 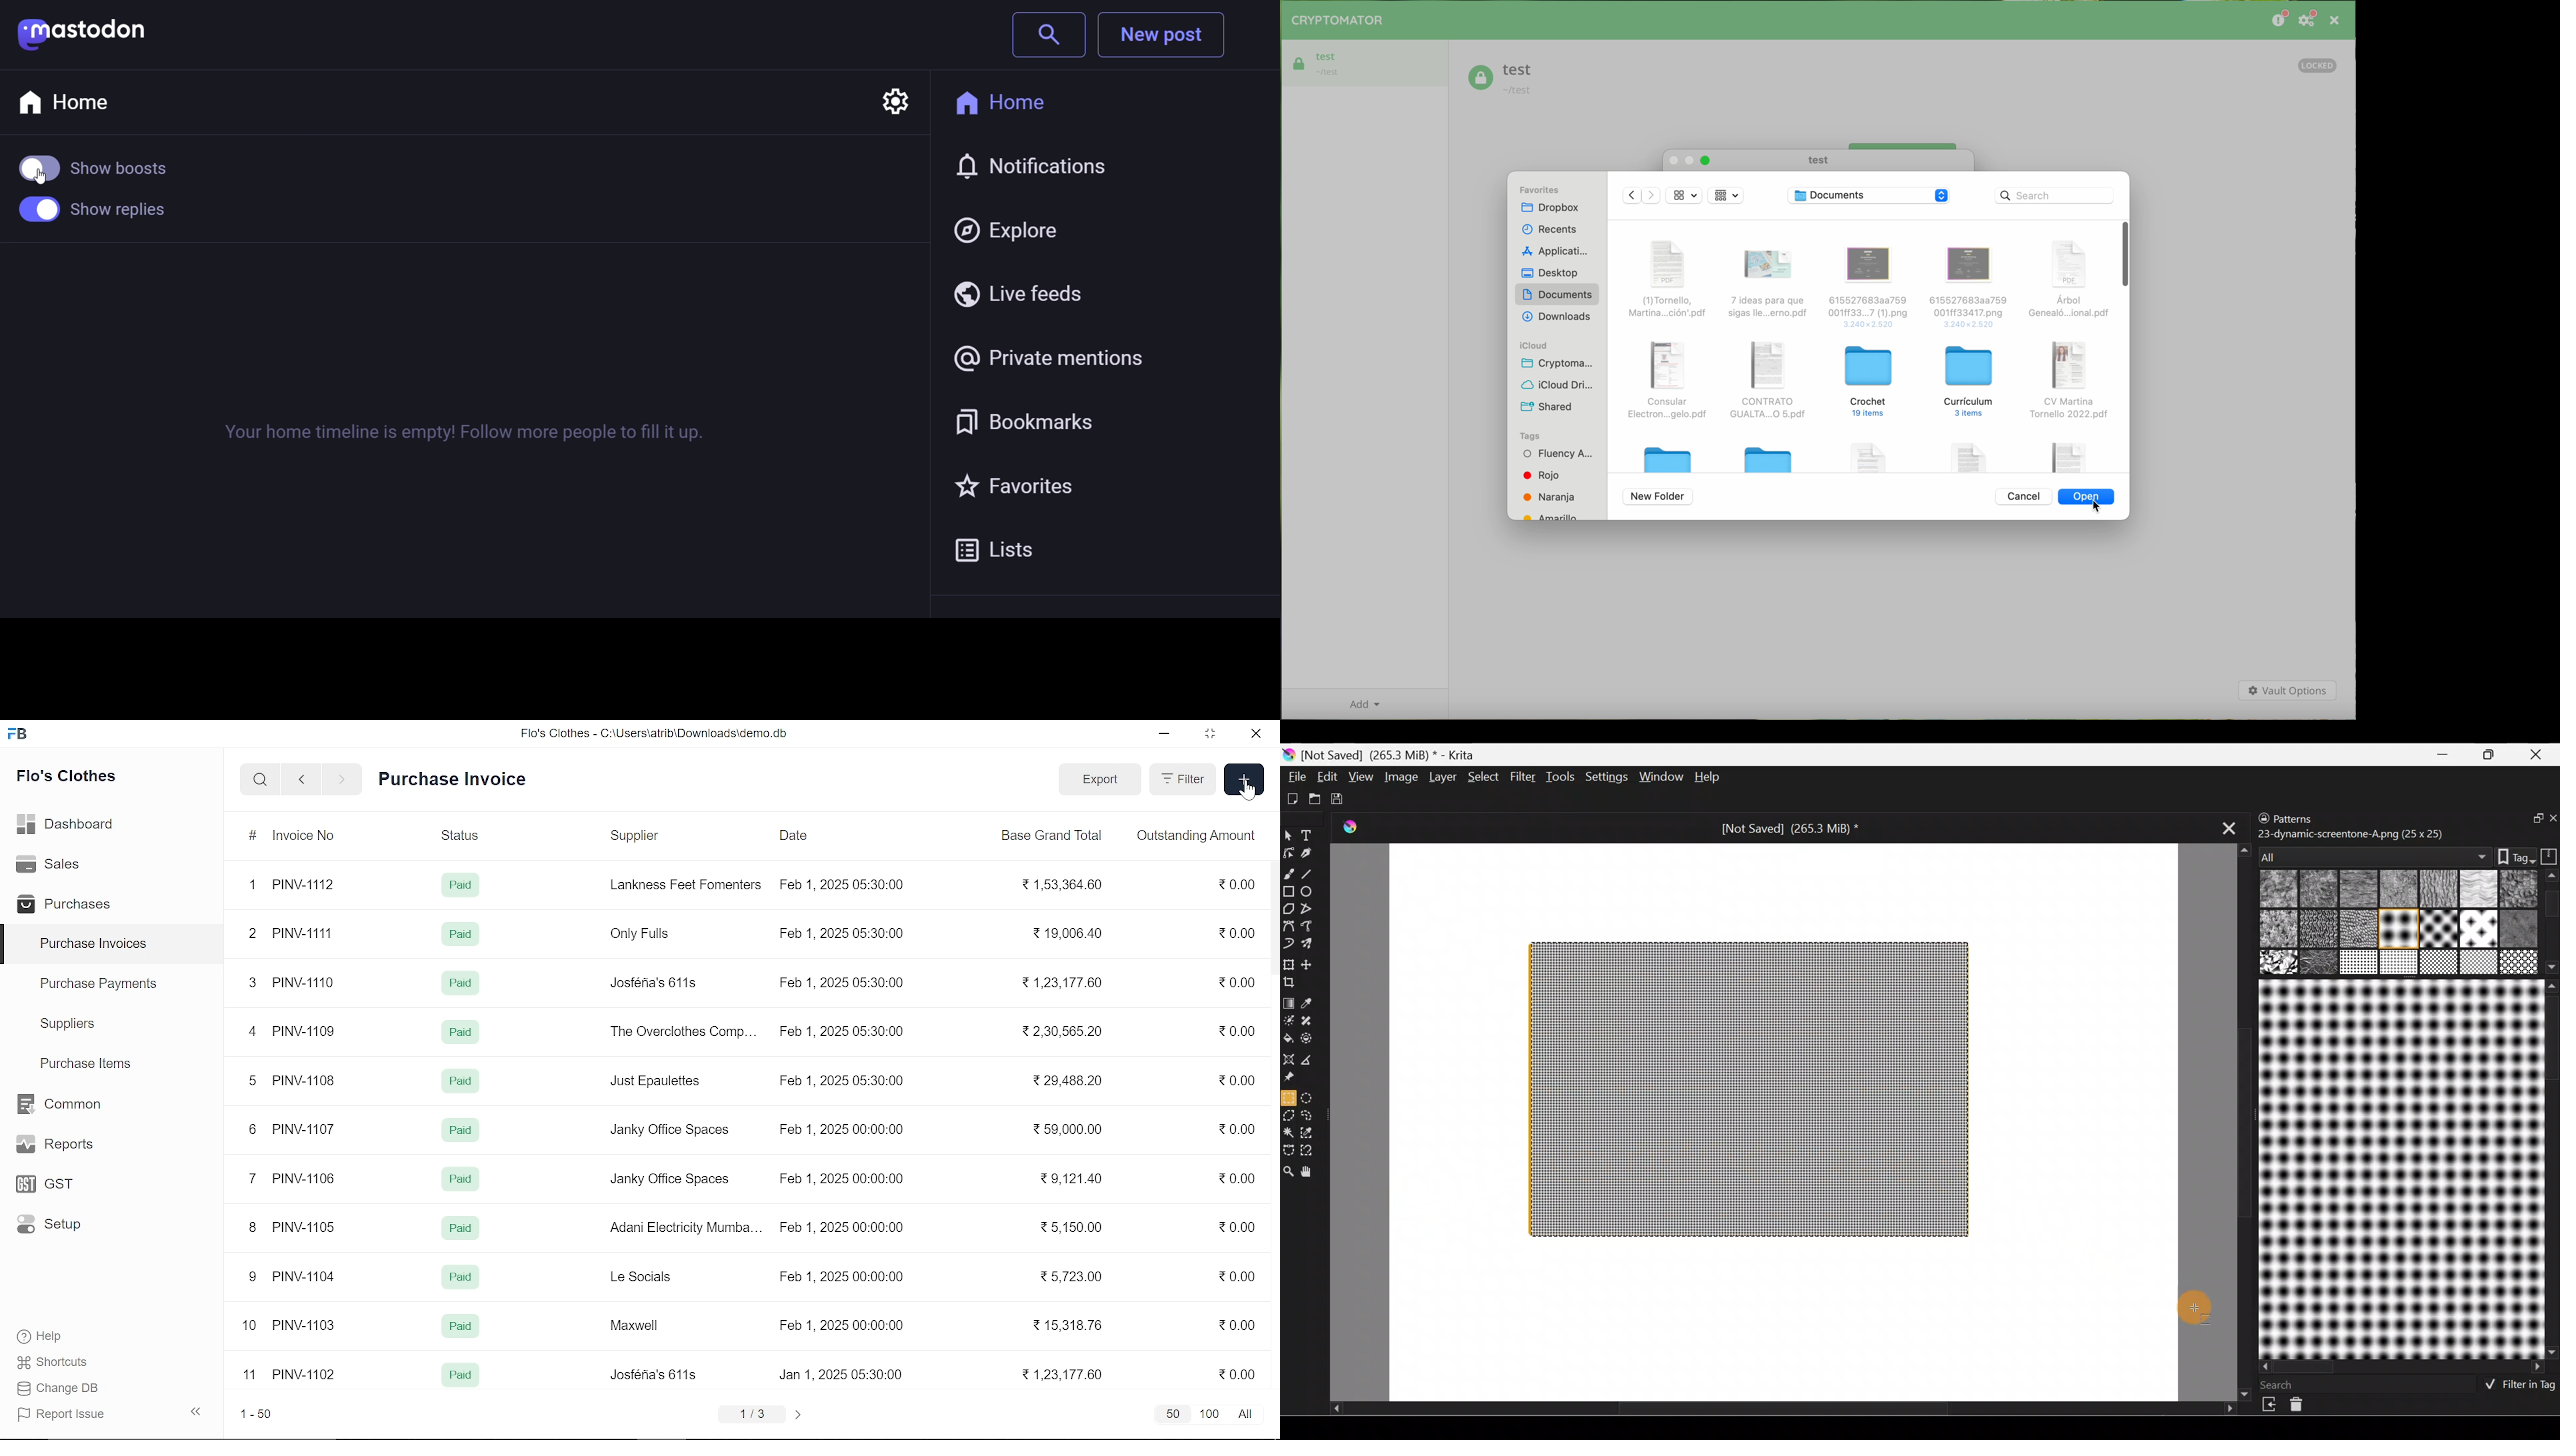 I want to click on 04 paper-c-grain.png, so click(x=2436, y=890).